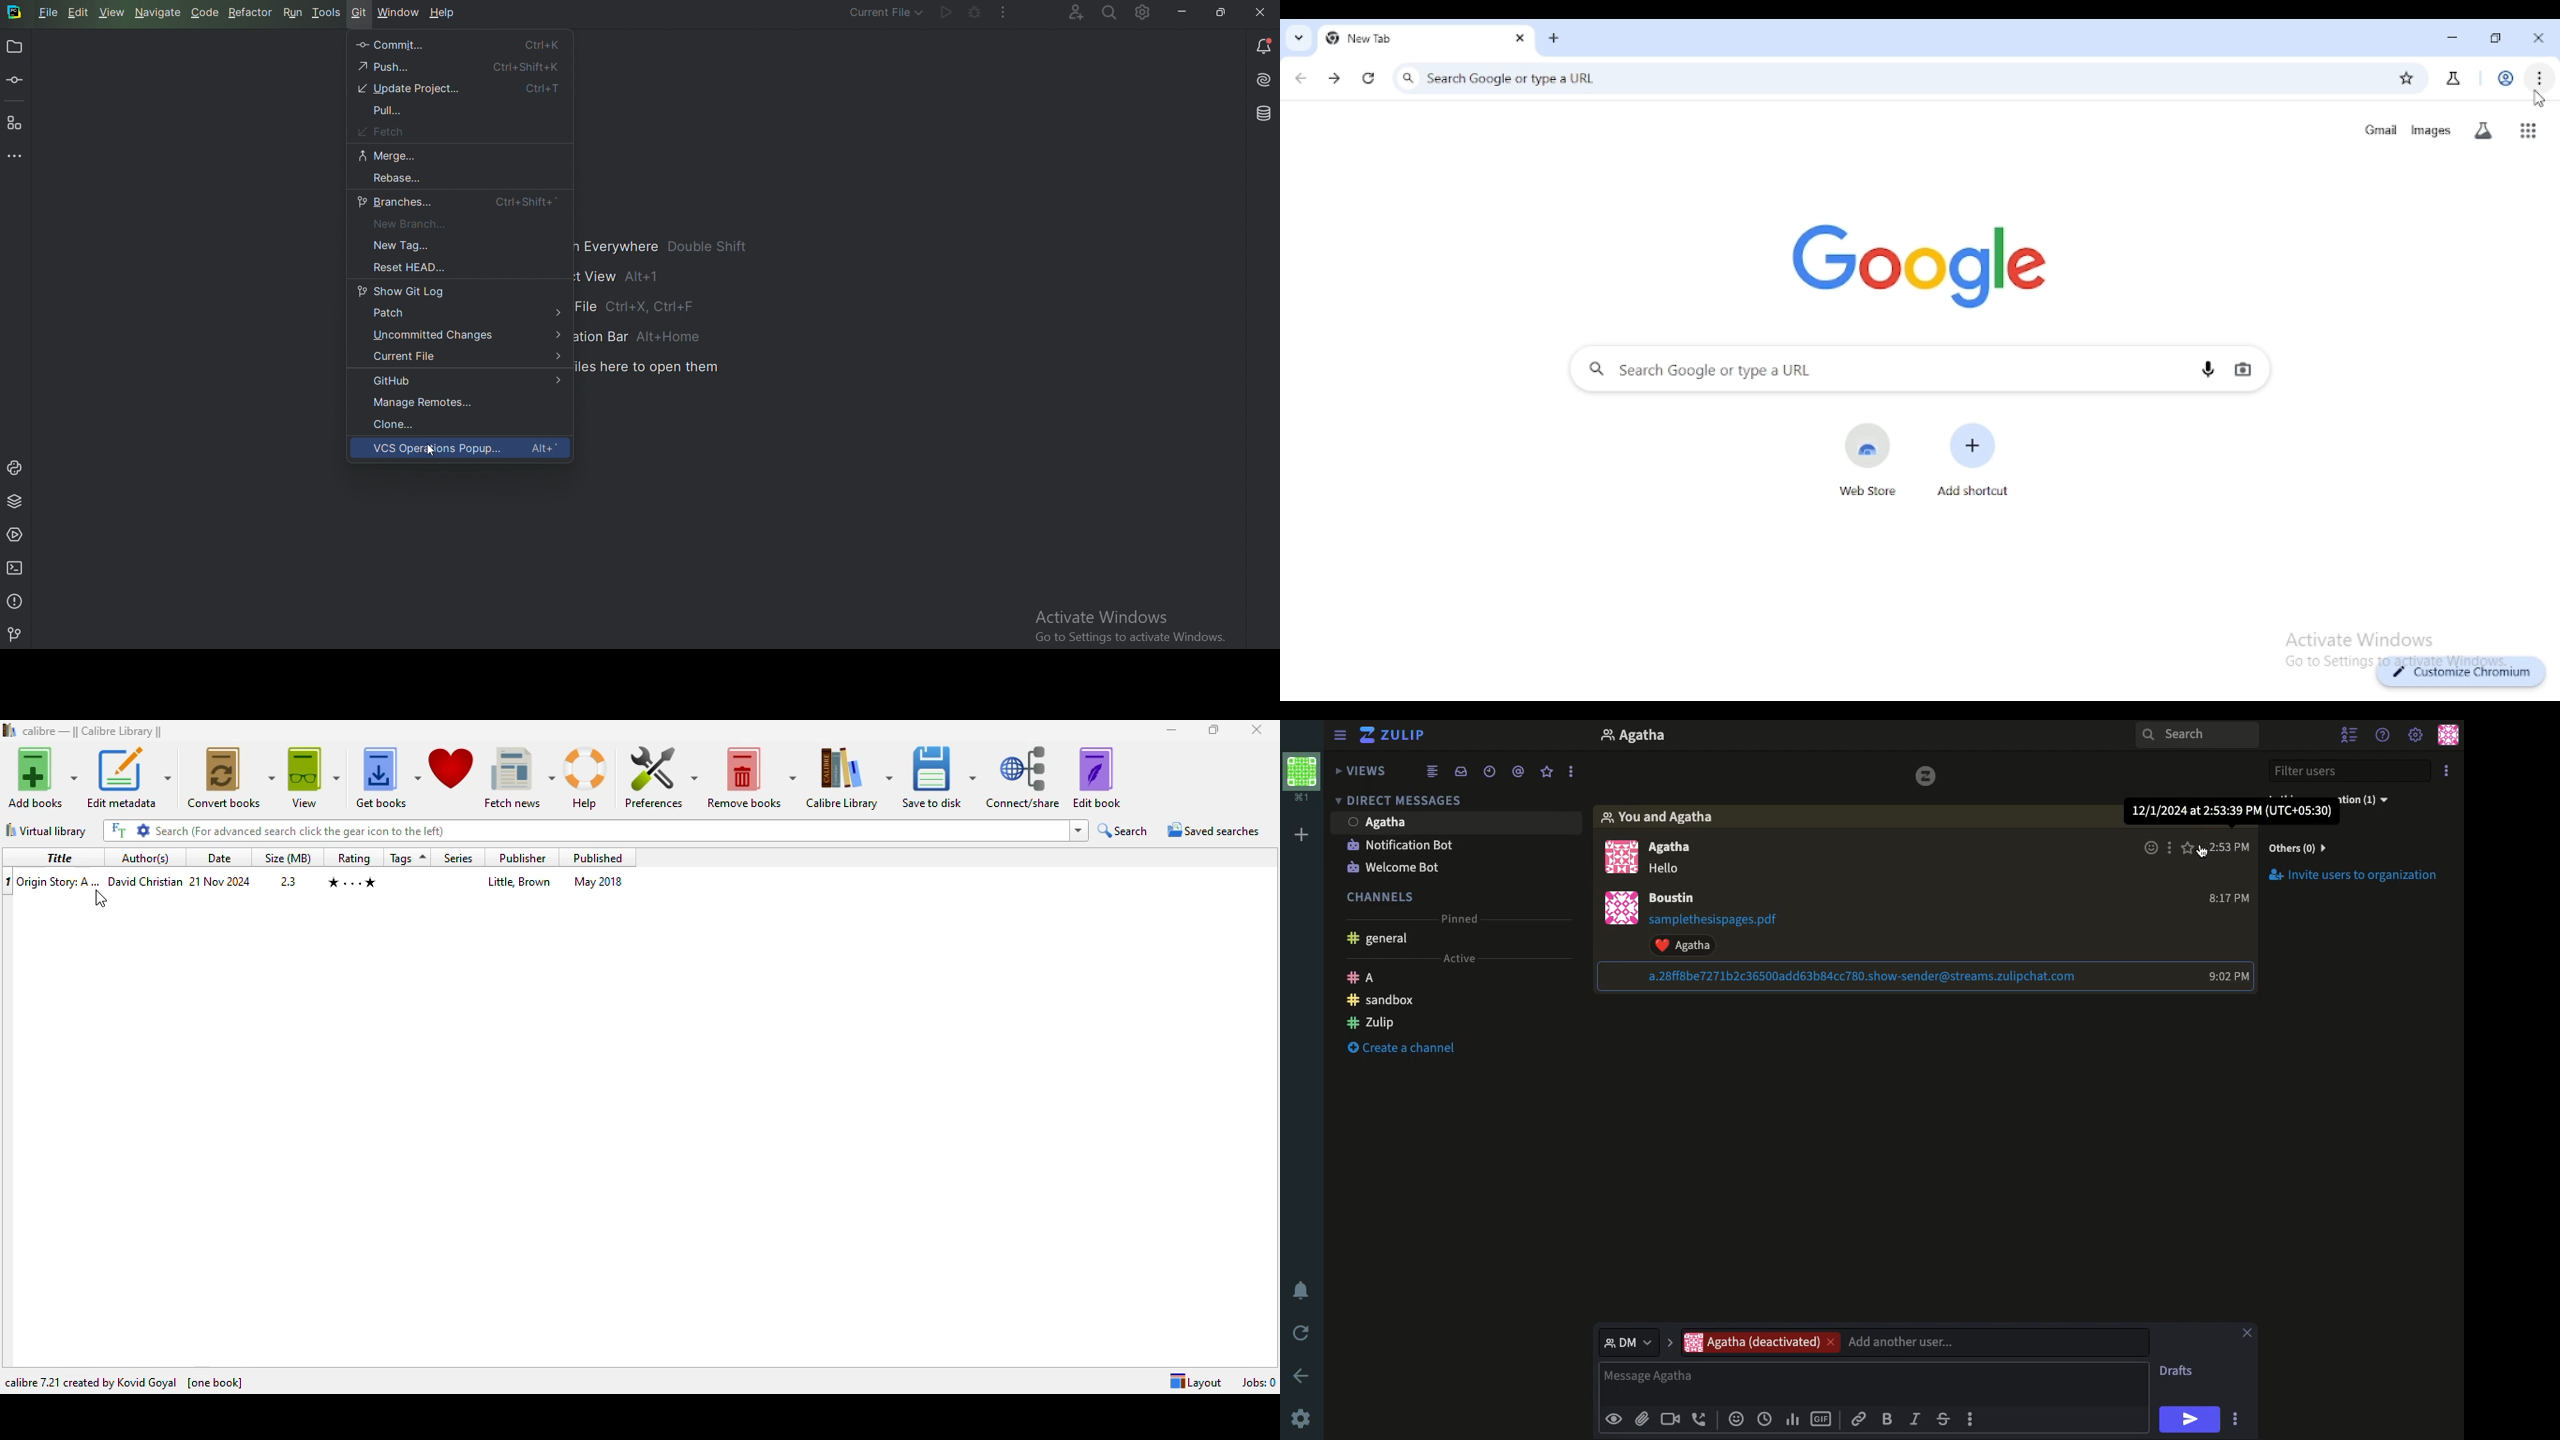 The height and width of the screenshot is (1456, 2576). I want to click on Search, so click(2195, 736).